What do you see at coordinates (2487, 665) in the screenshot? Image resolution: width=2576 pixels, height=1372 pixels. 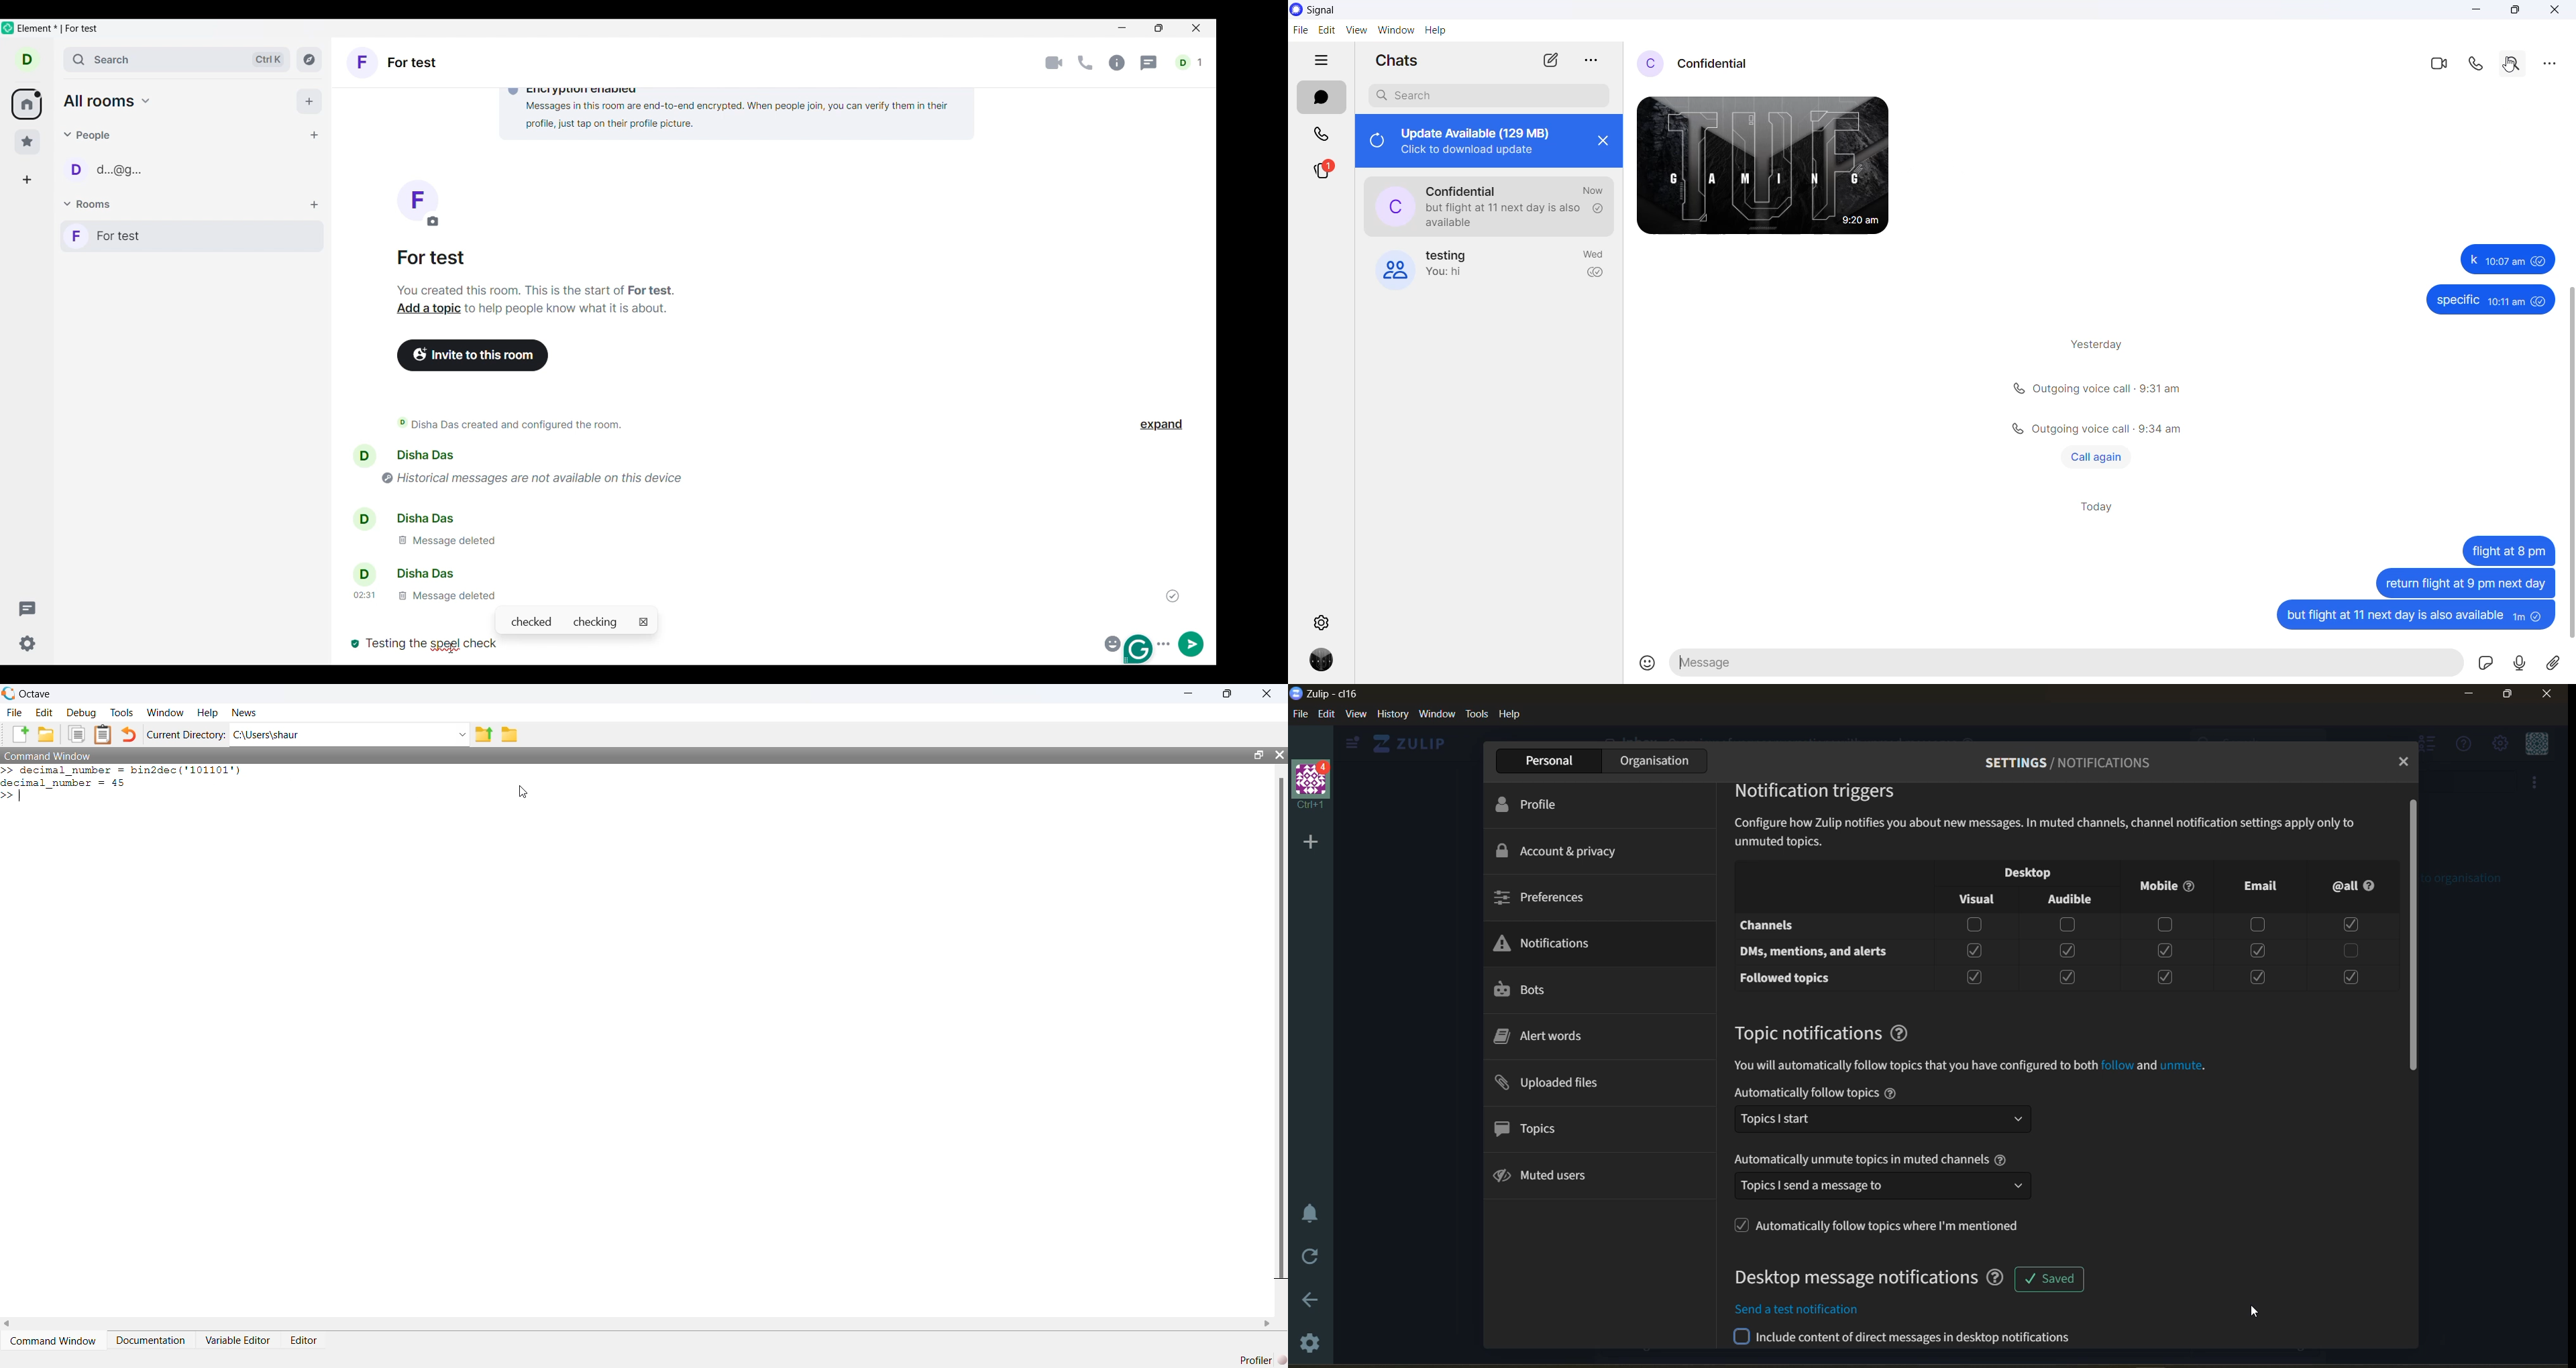 I see `sticker` at bounding box center [2487, 665].